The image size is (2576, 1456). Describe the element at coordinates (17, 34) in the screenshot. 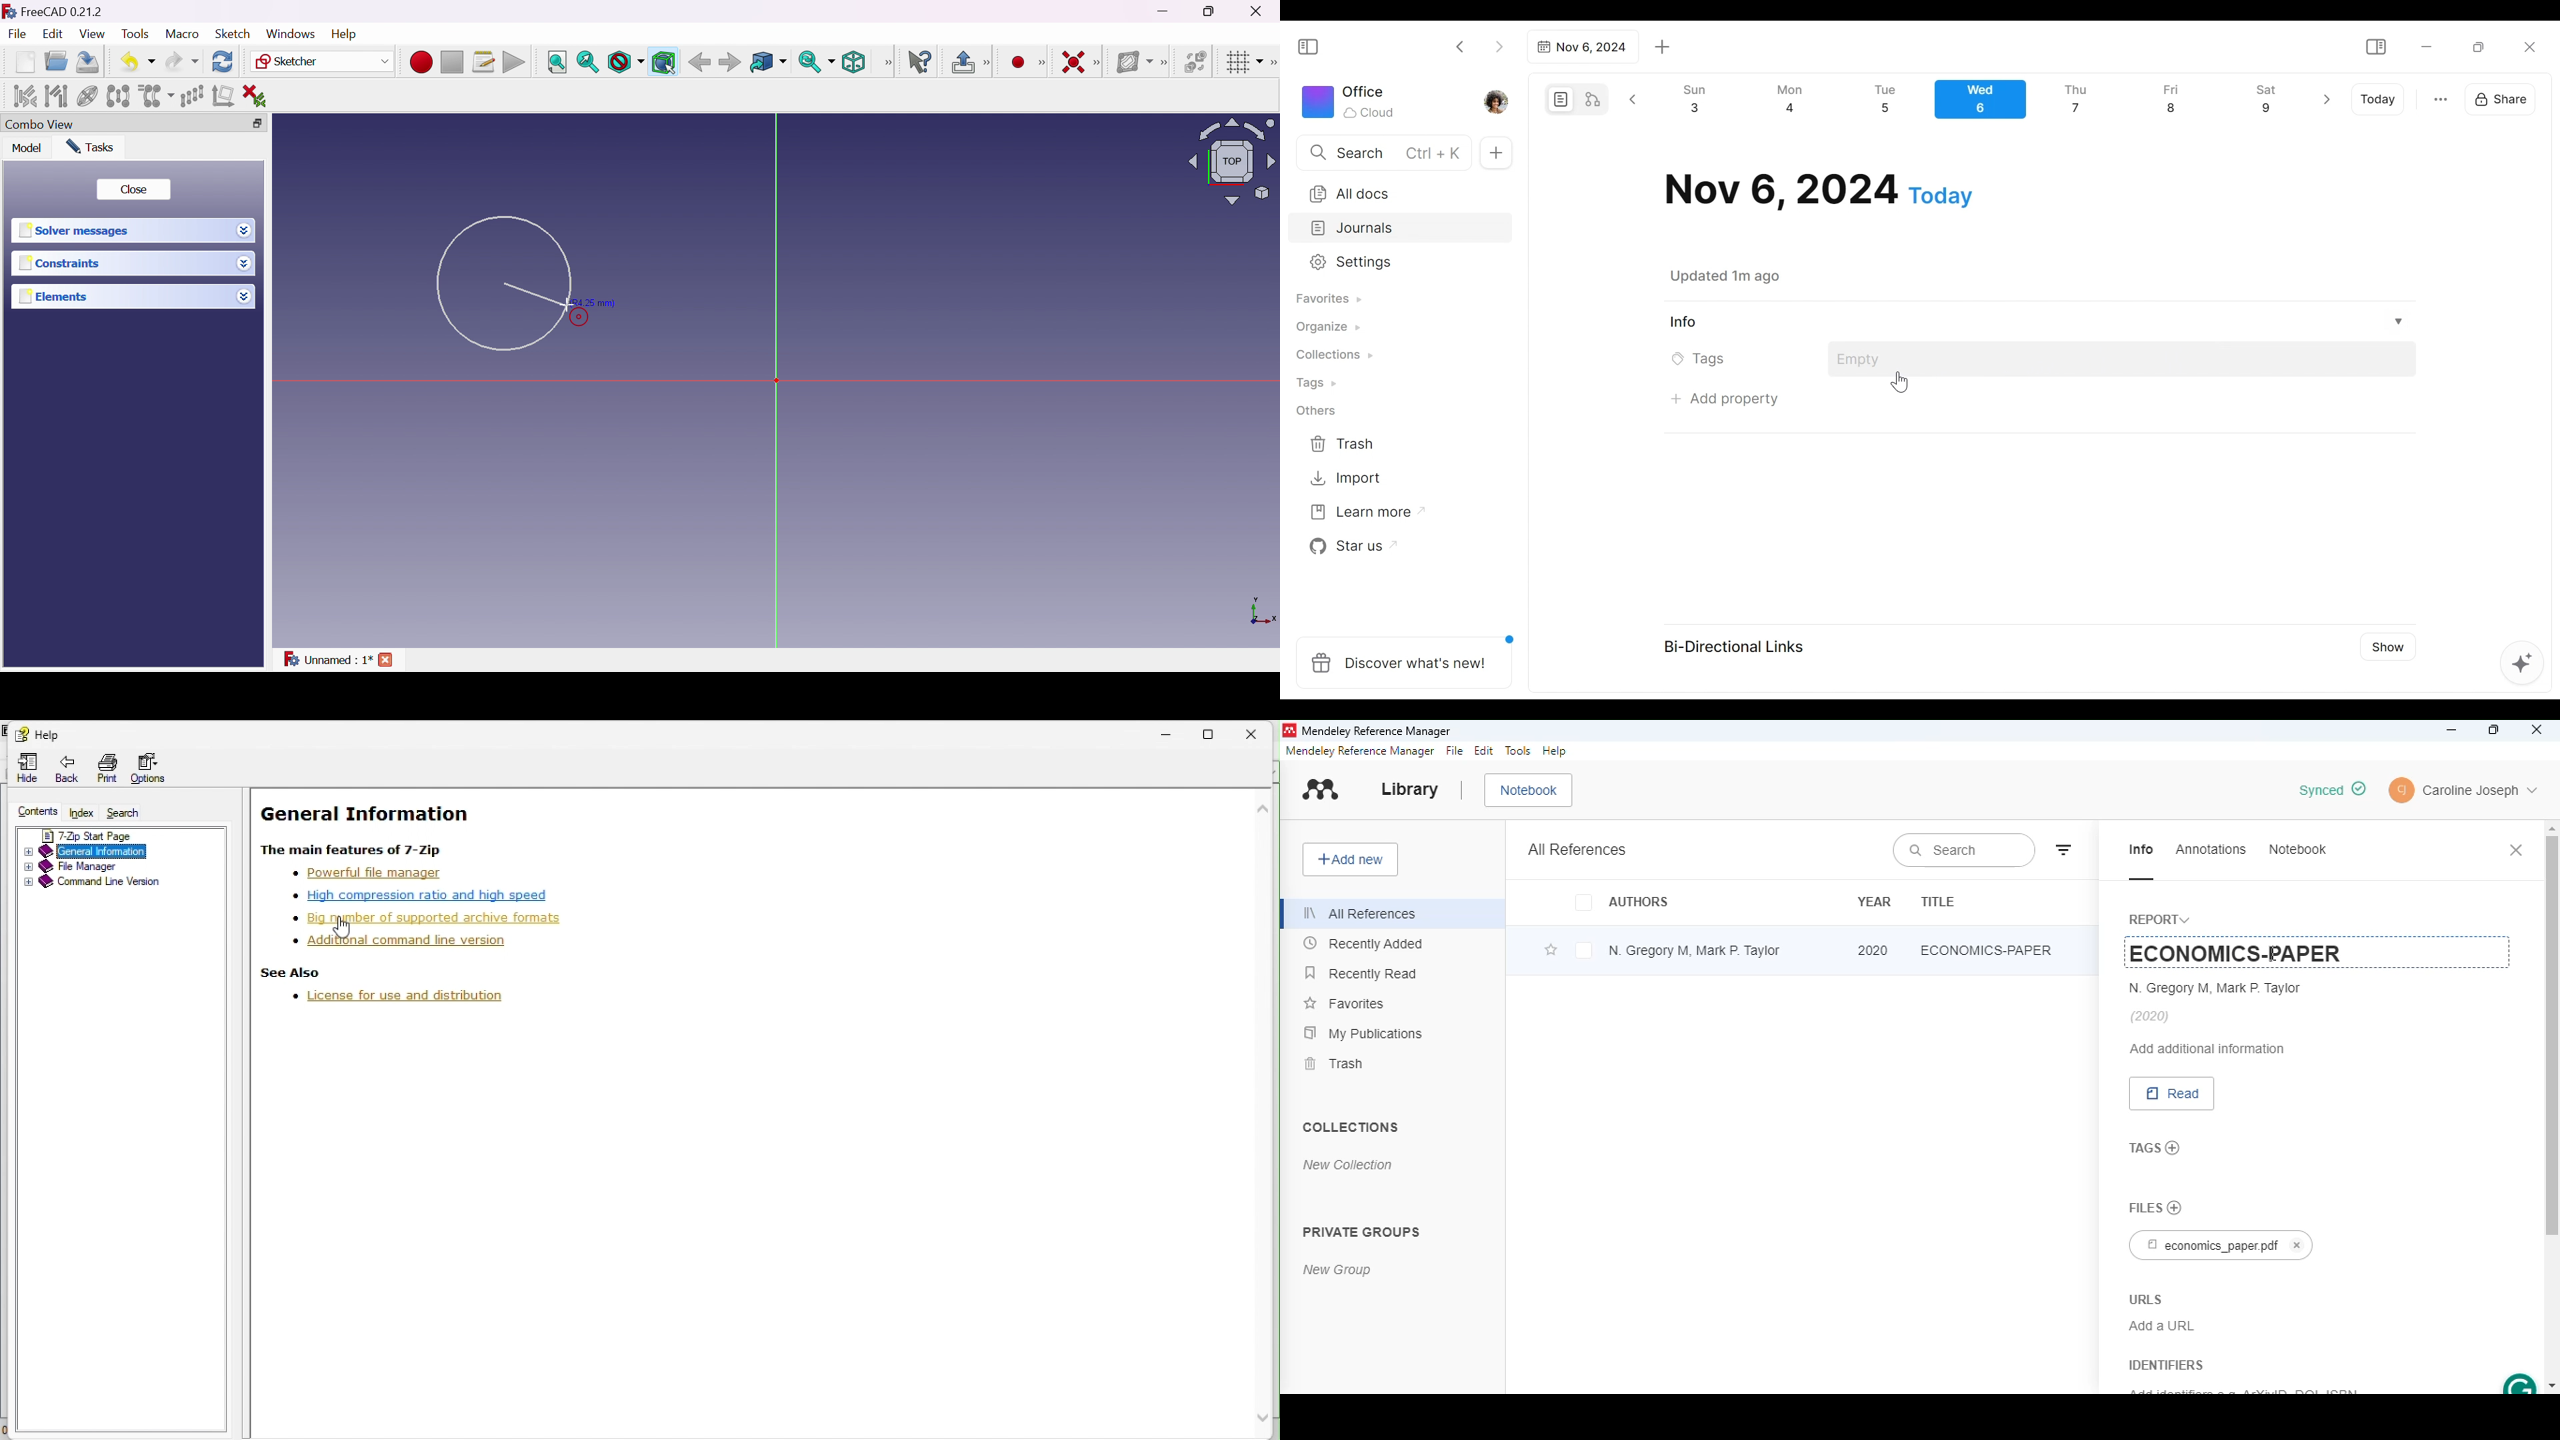

I see `File` at that location.